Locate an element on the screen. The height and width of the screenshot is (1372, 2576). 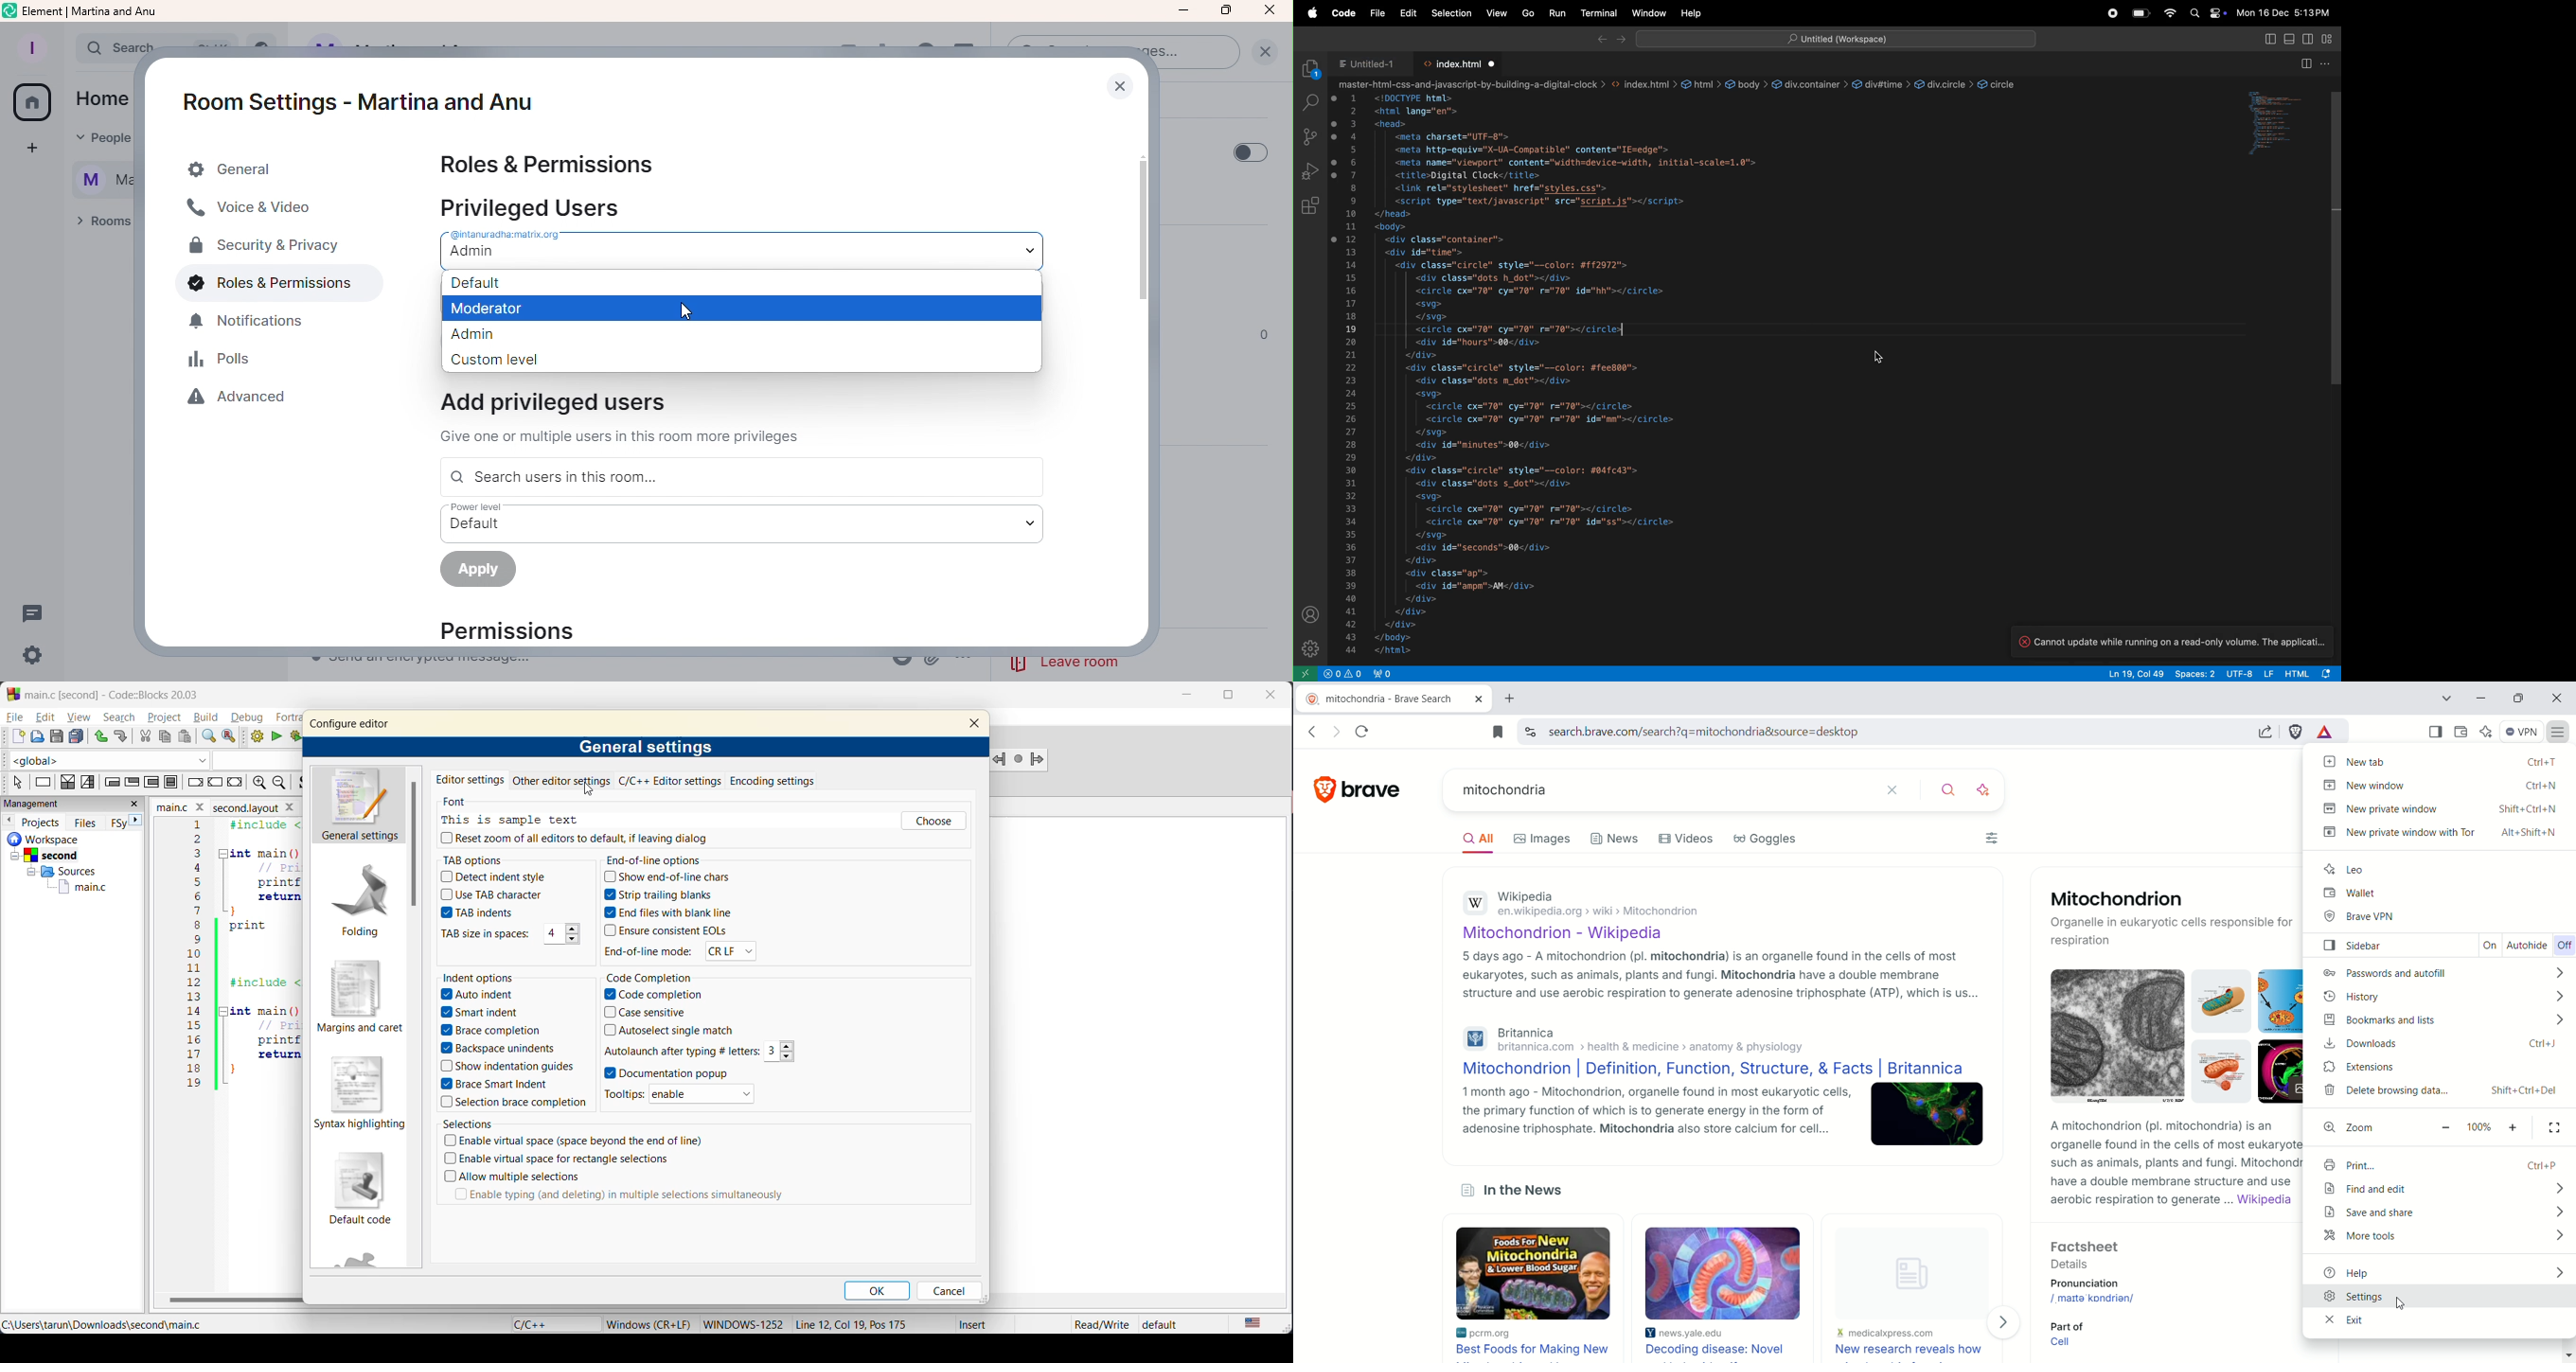
return instruction is located at coordinates (235, 782).